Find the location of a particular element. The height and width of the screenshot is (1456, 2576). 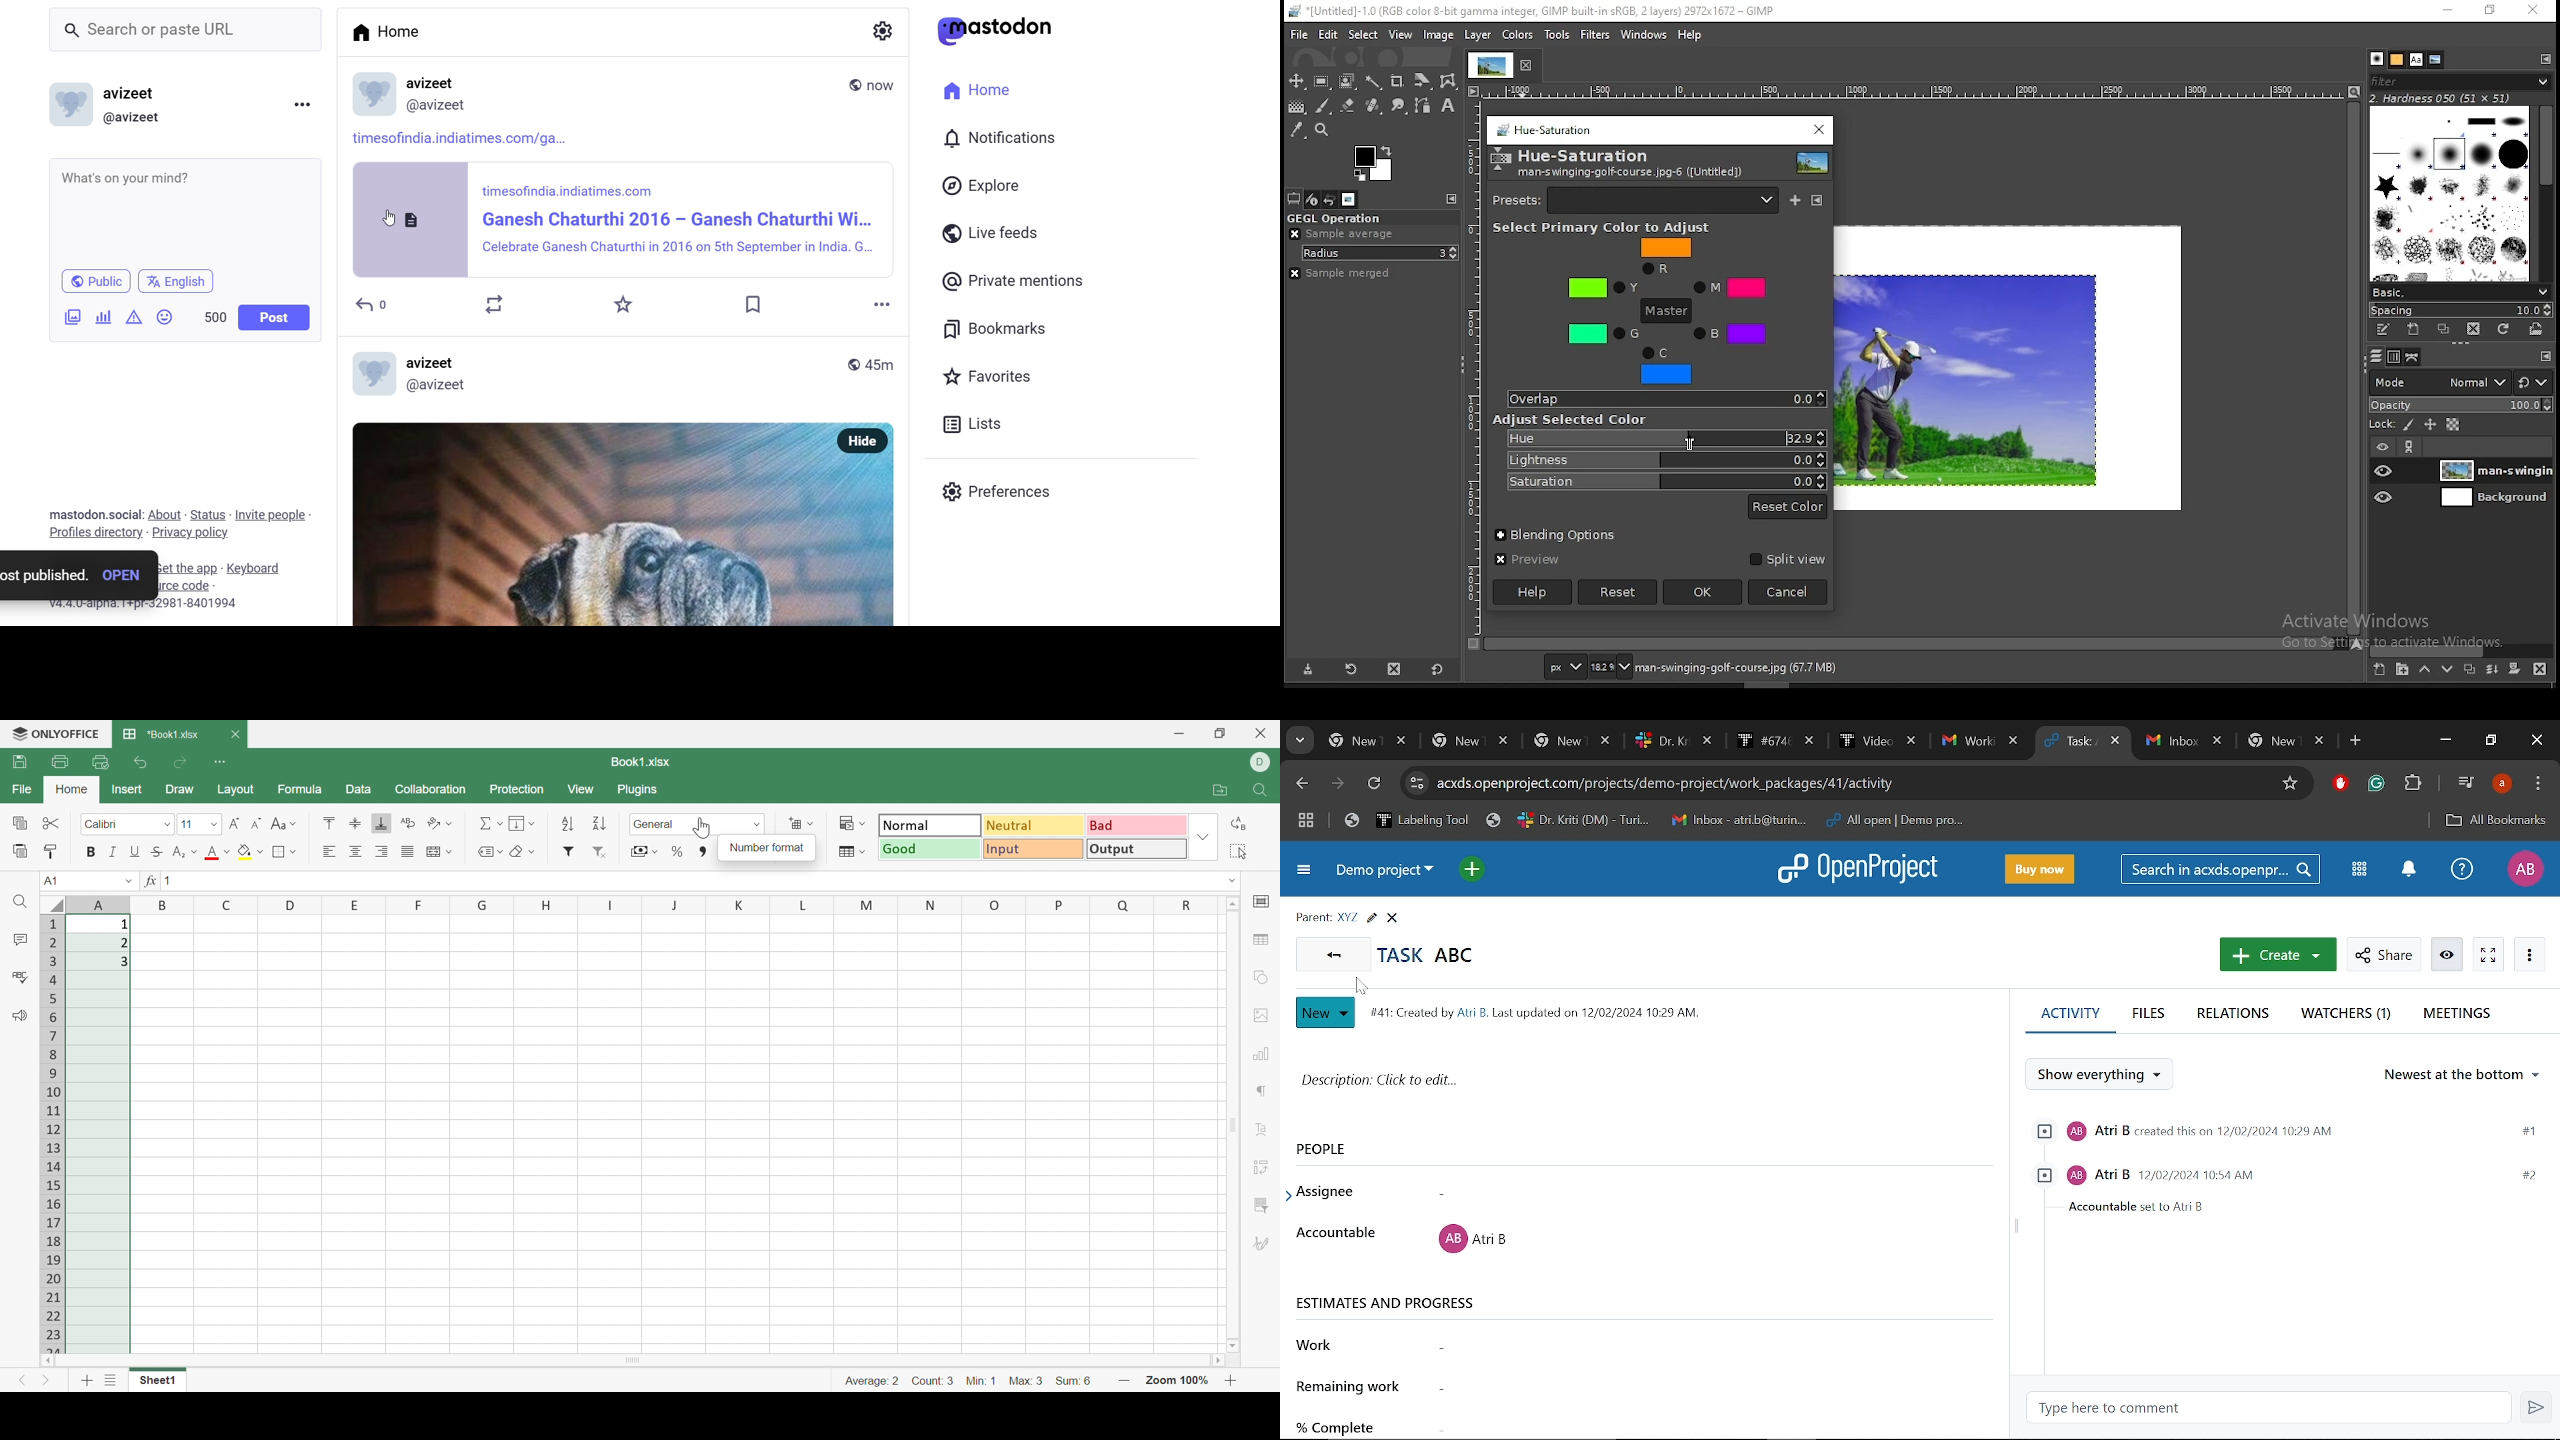

Previous is located at coordinates (17, 1383).